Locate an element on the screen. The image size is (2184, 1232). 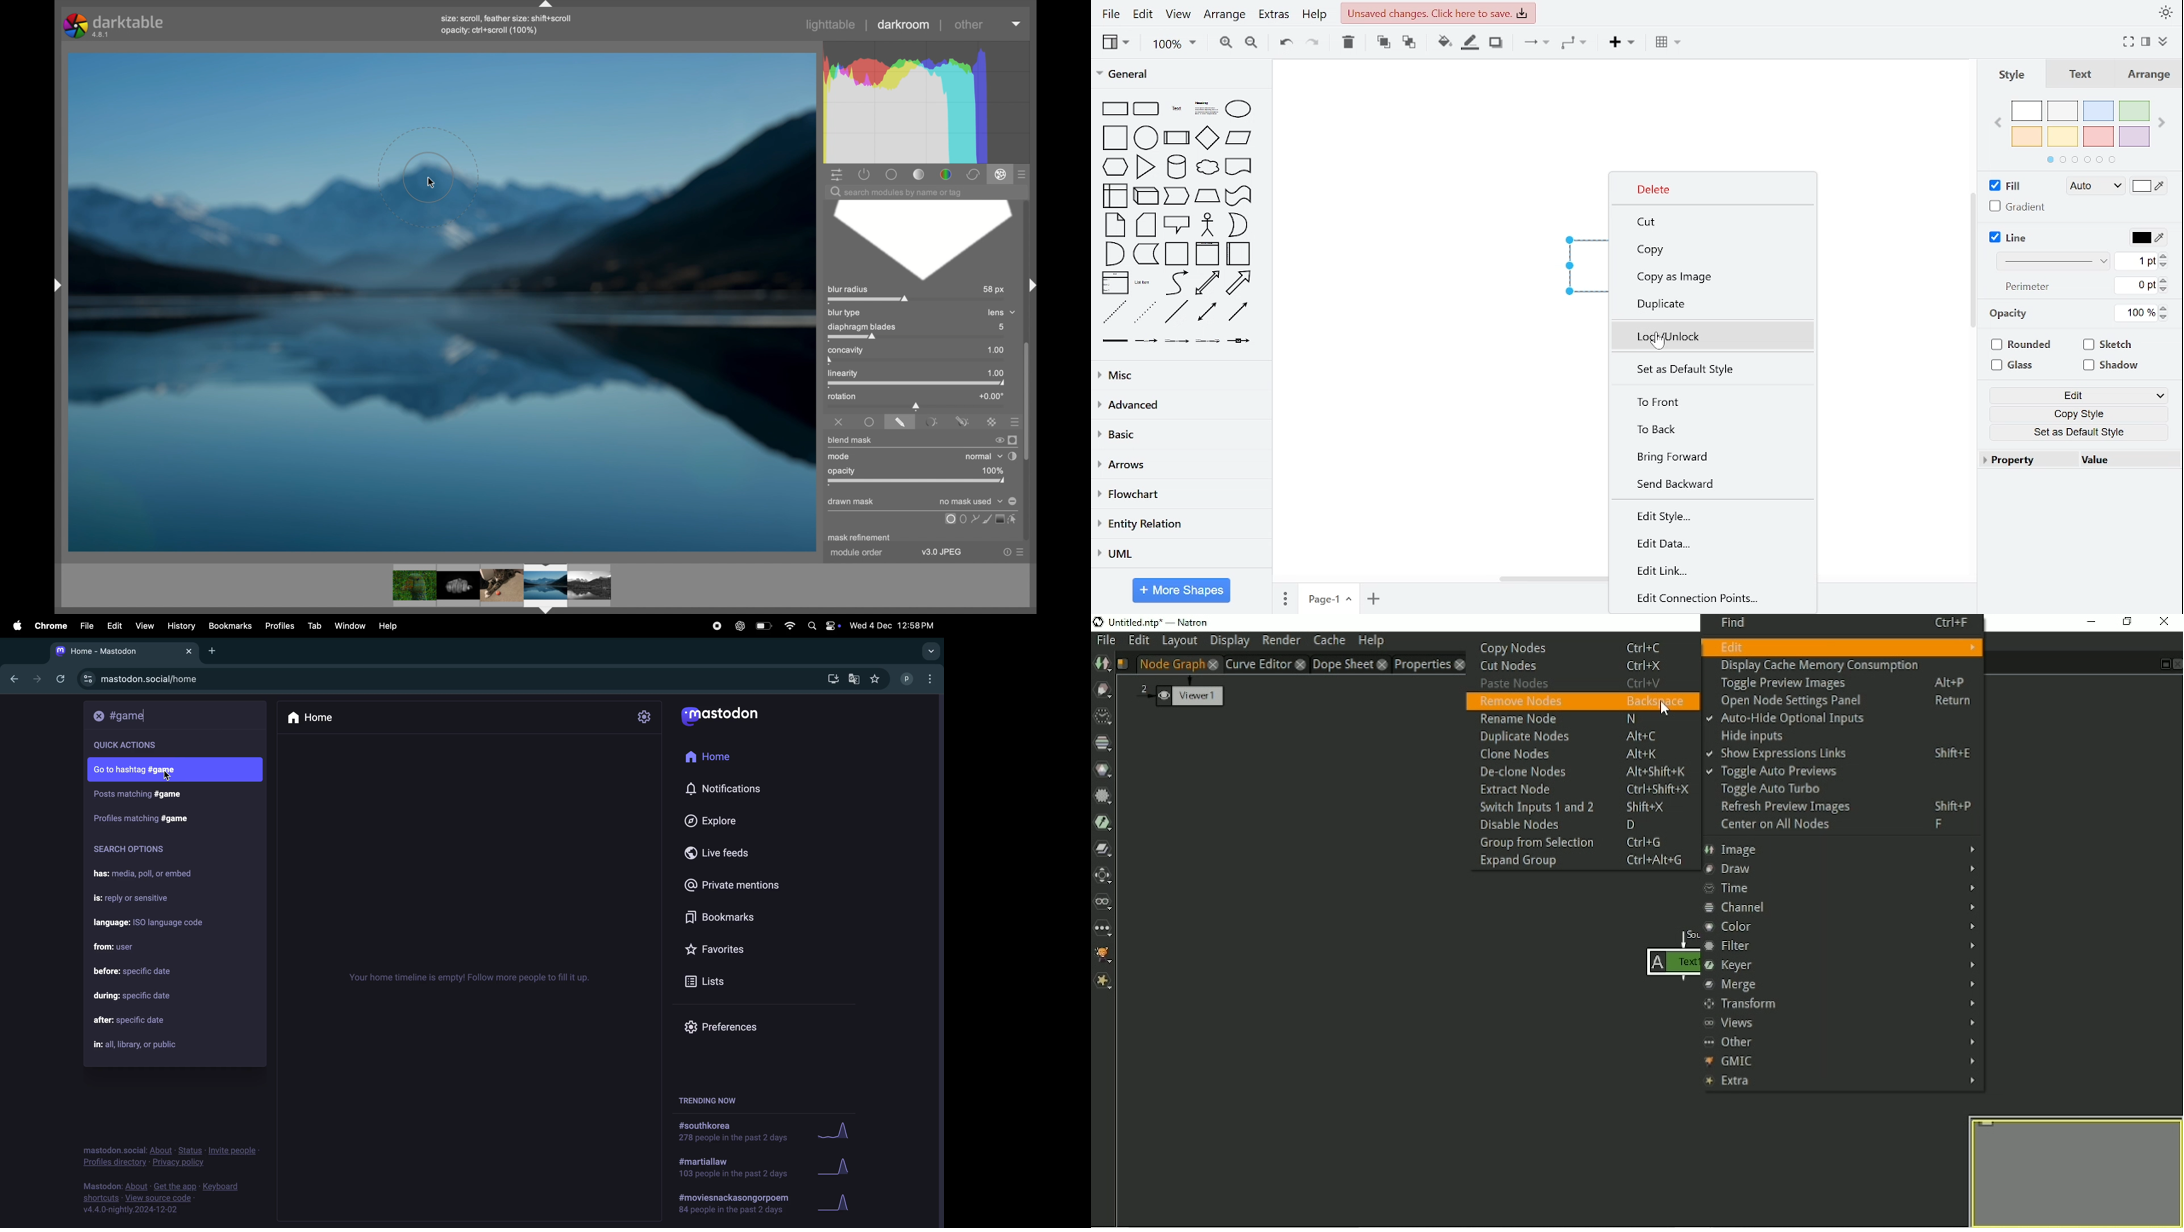
blue is located at coordinates (2099, 112).